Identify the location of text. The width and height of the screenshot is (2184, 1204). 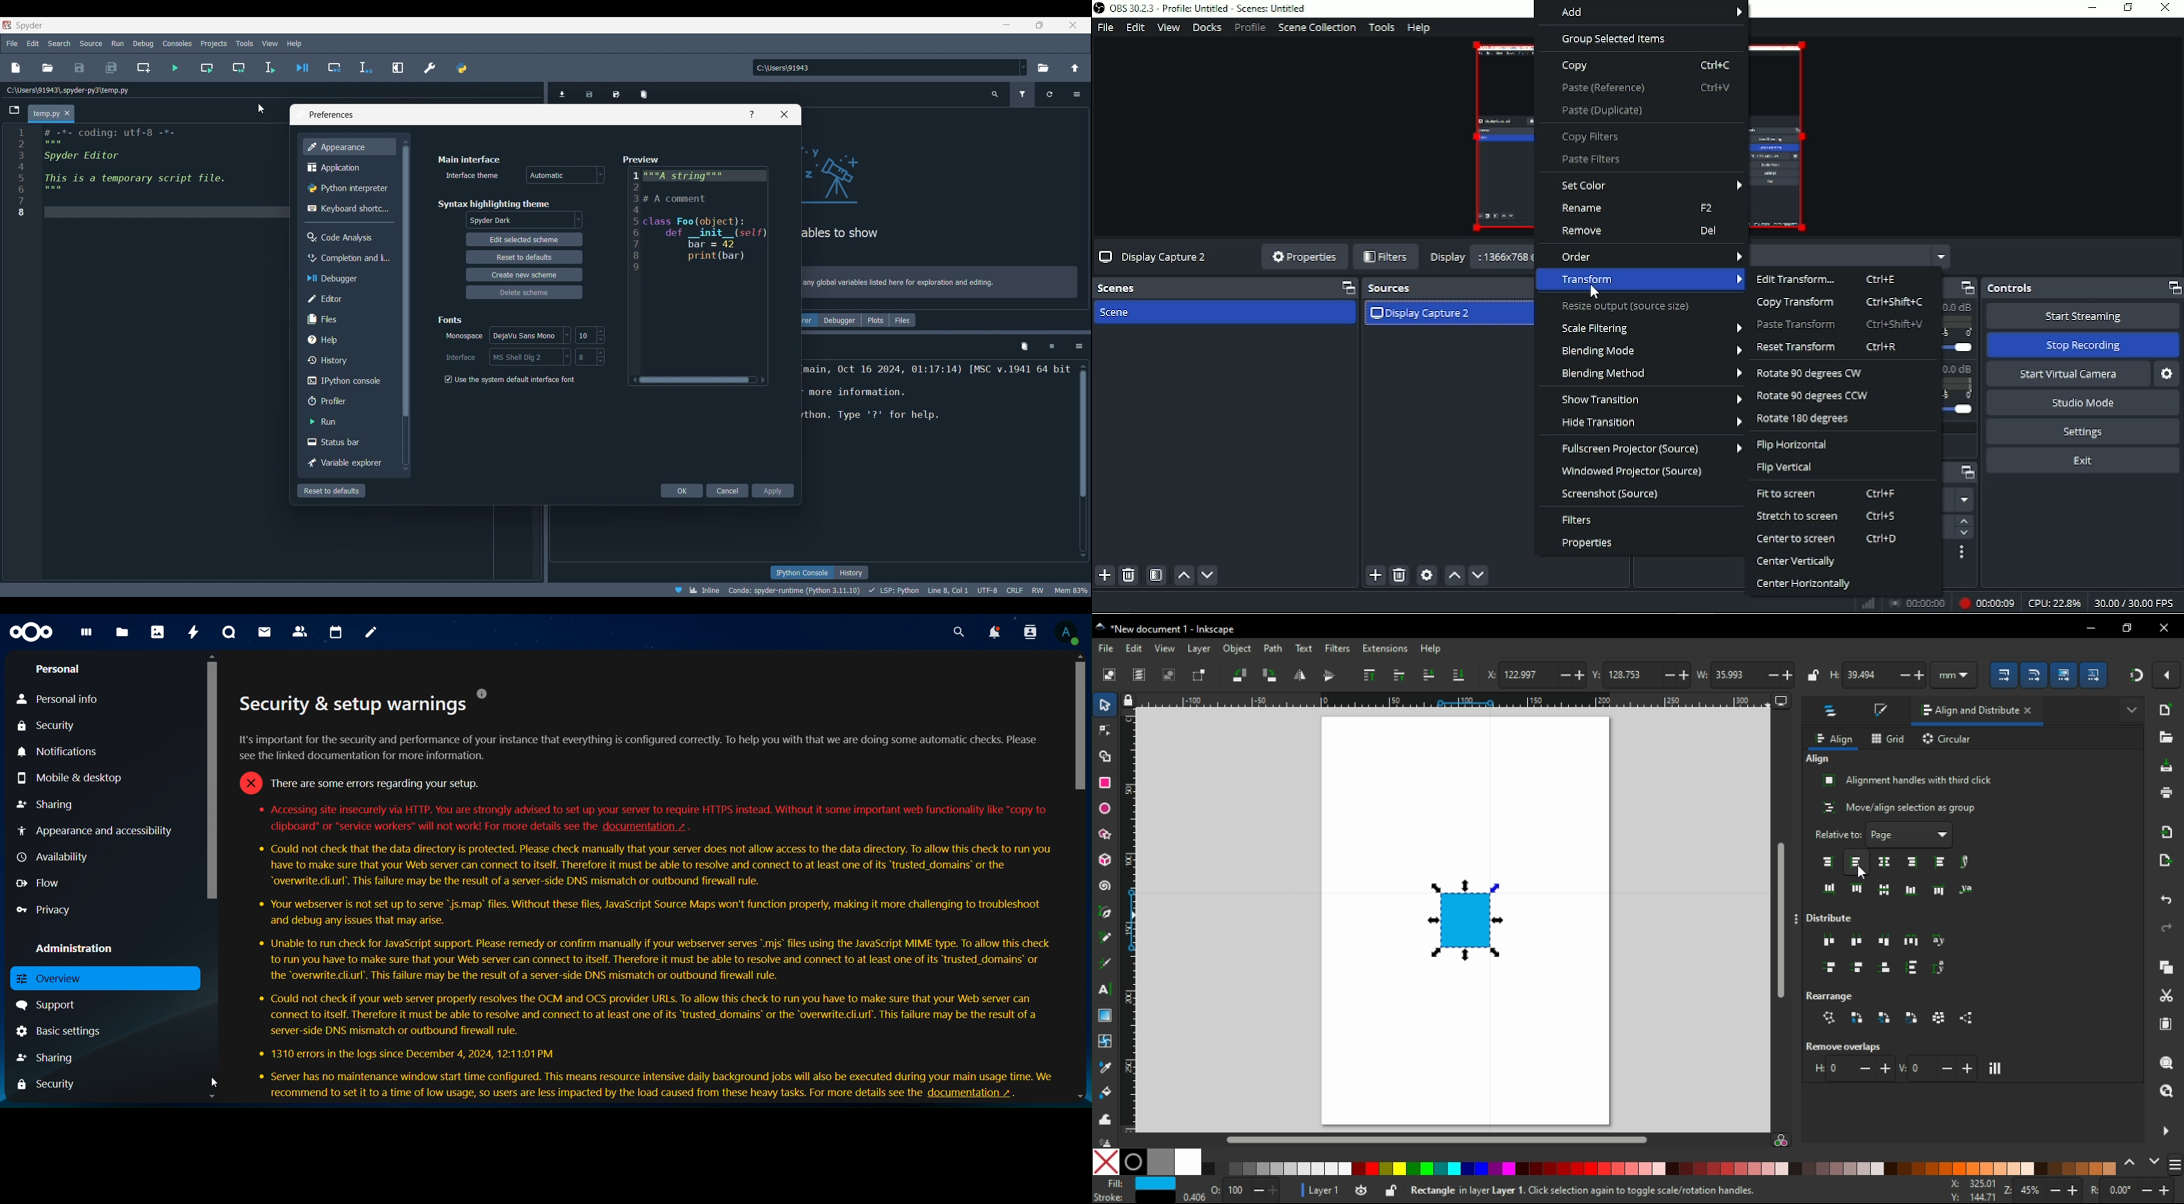
(1303, 647).